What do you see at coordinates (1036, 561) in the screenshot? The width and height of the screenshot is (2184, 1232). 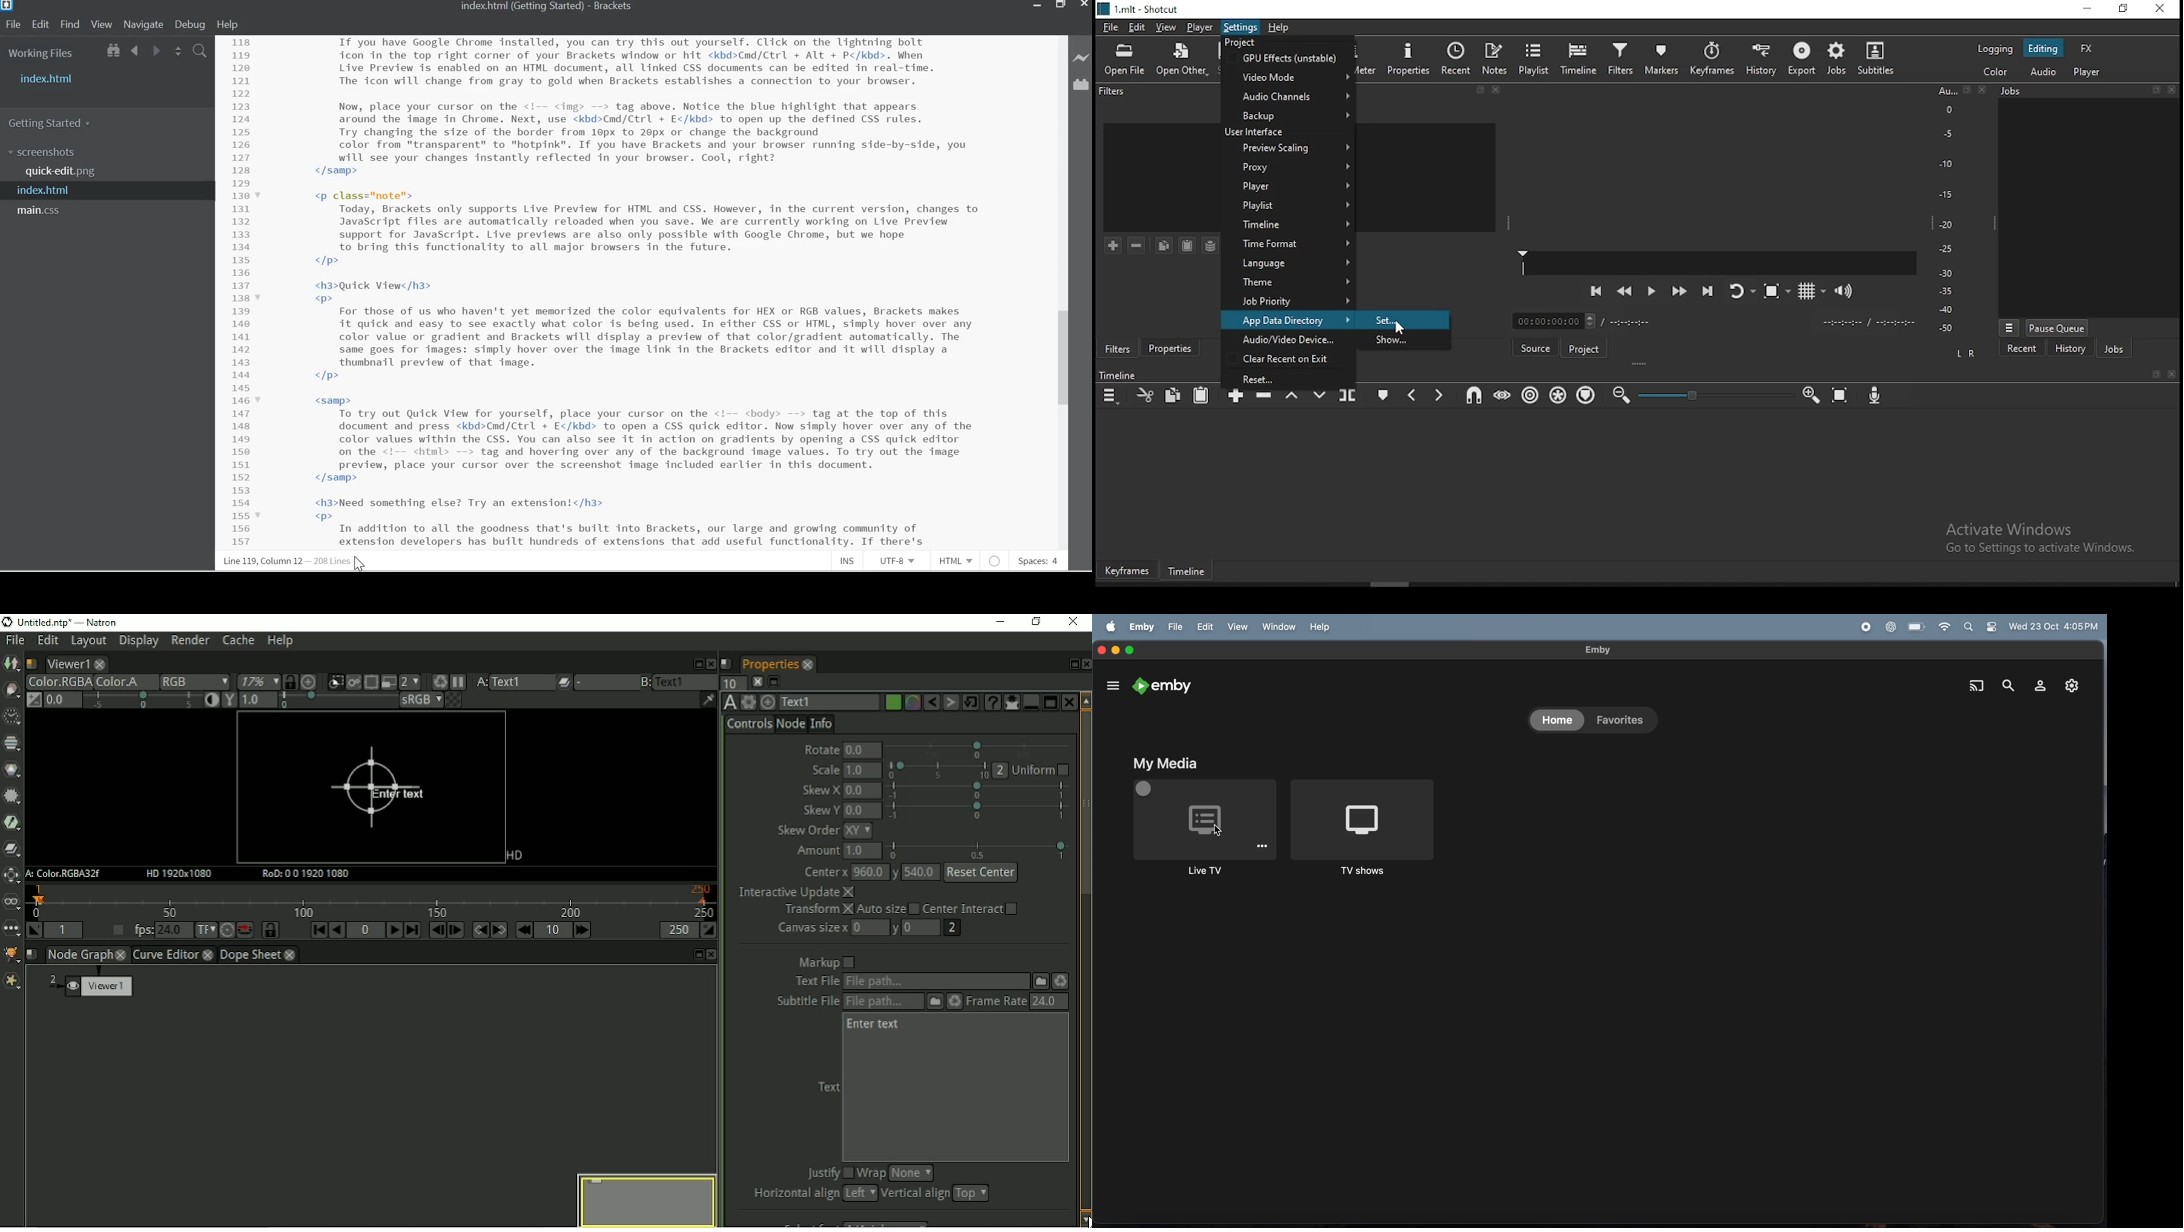 I see `Spaces` at bounding box center [1036, 561].